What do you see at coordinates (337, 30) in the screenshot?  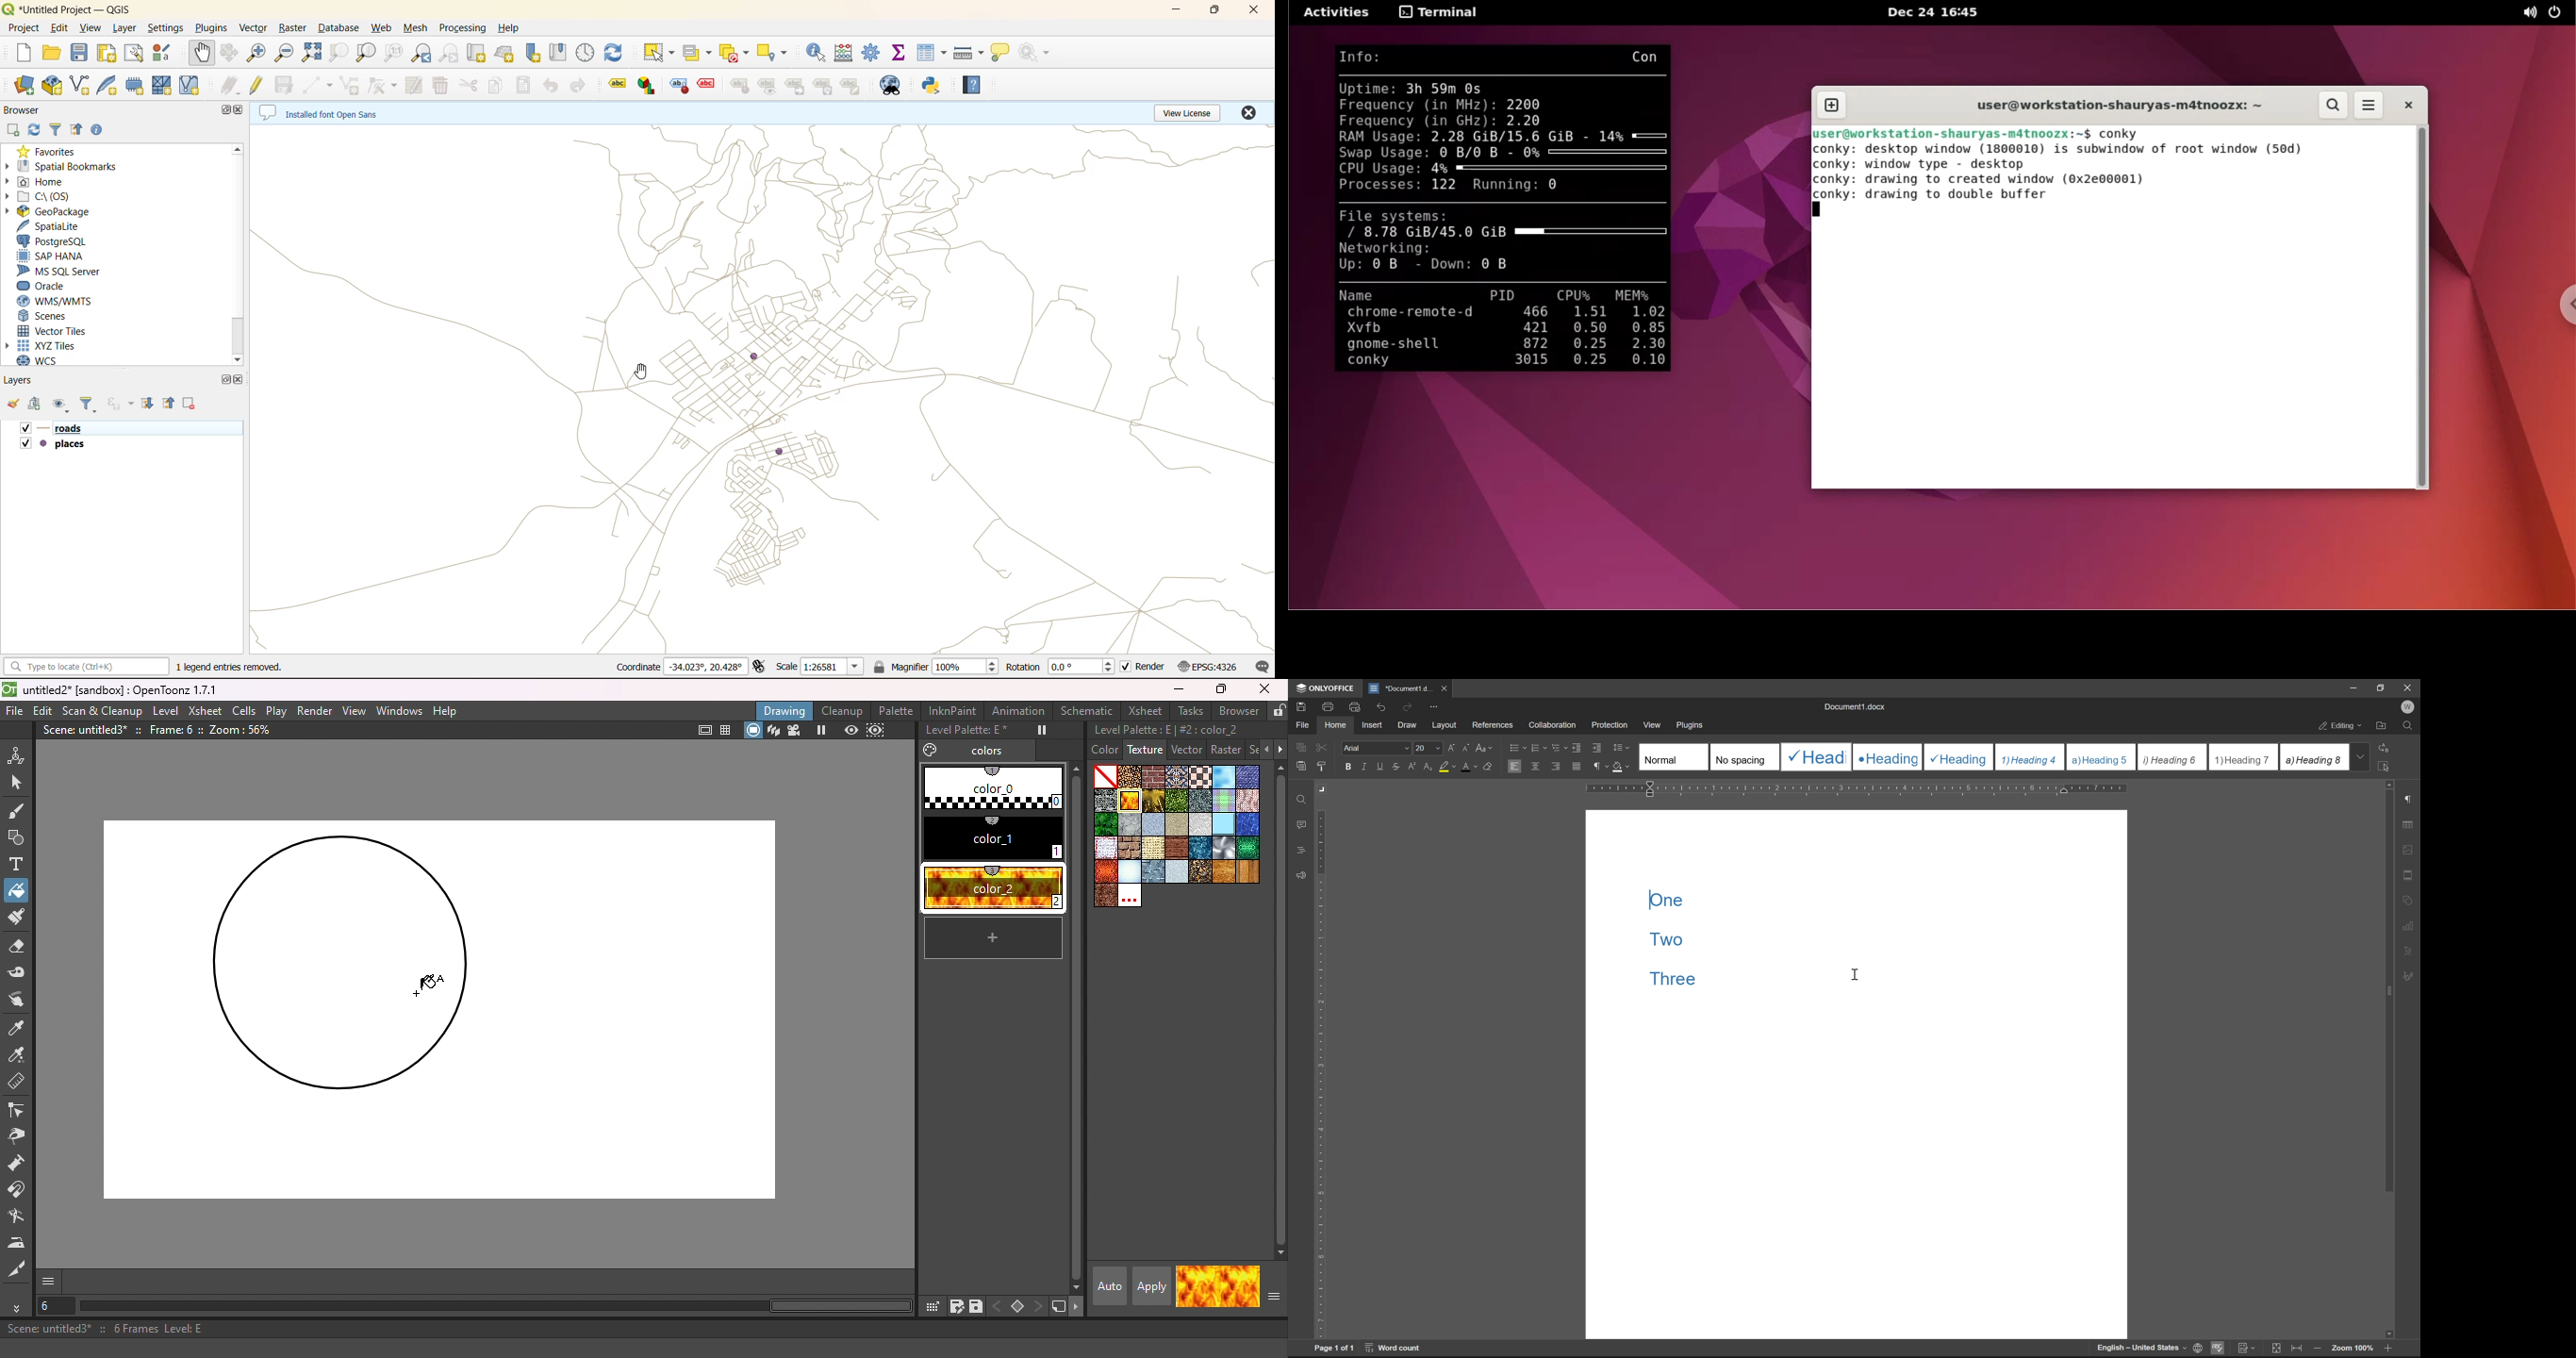 I see `database` at bounding box center [337, 30].